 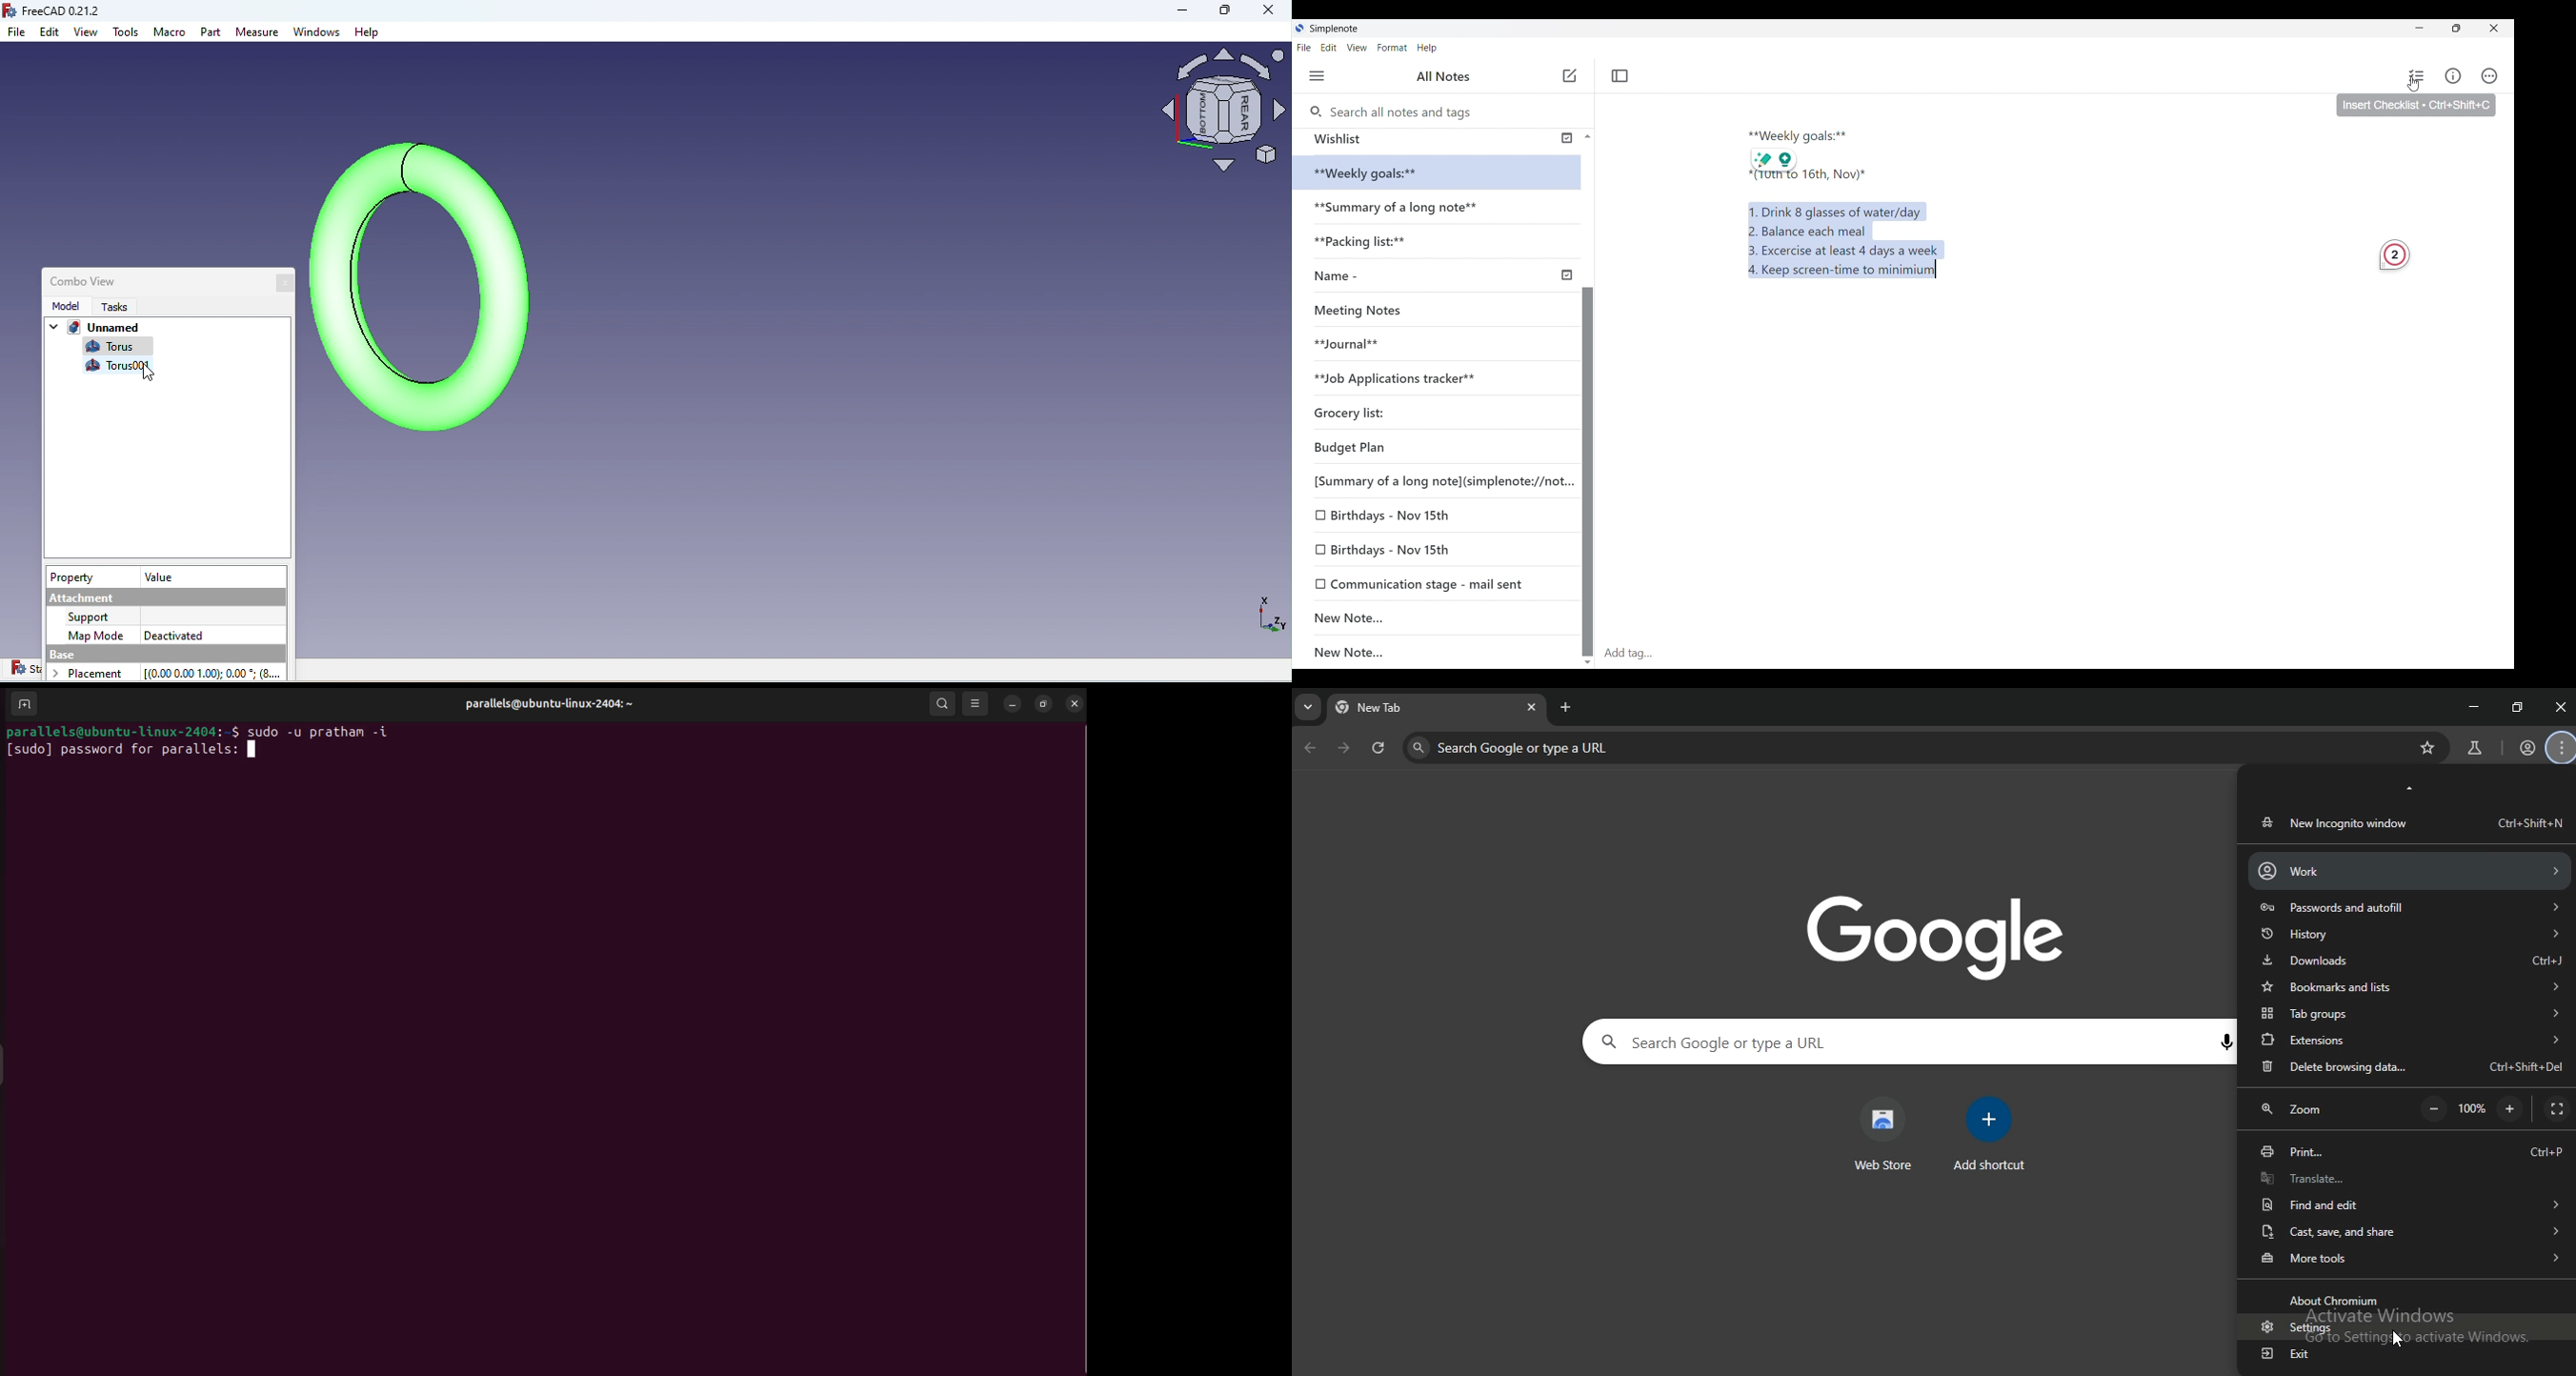 What do you see at coordinates (1848, 250) in the screenshot?
I see `3. Excercise at least 4 days a week` at bounding box center [1848, 250].